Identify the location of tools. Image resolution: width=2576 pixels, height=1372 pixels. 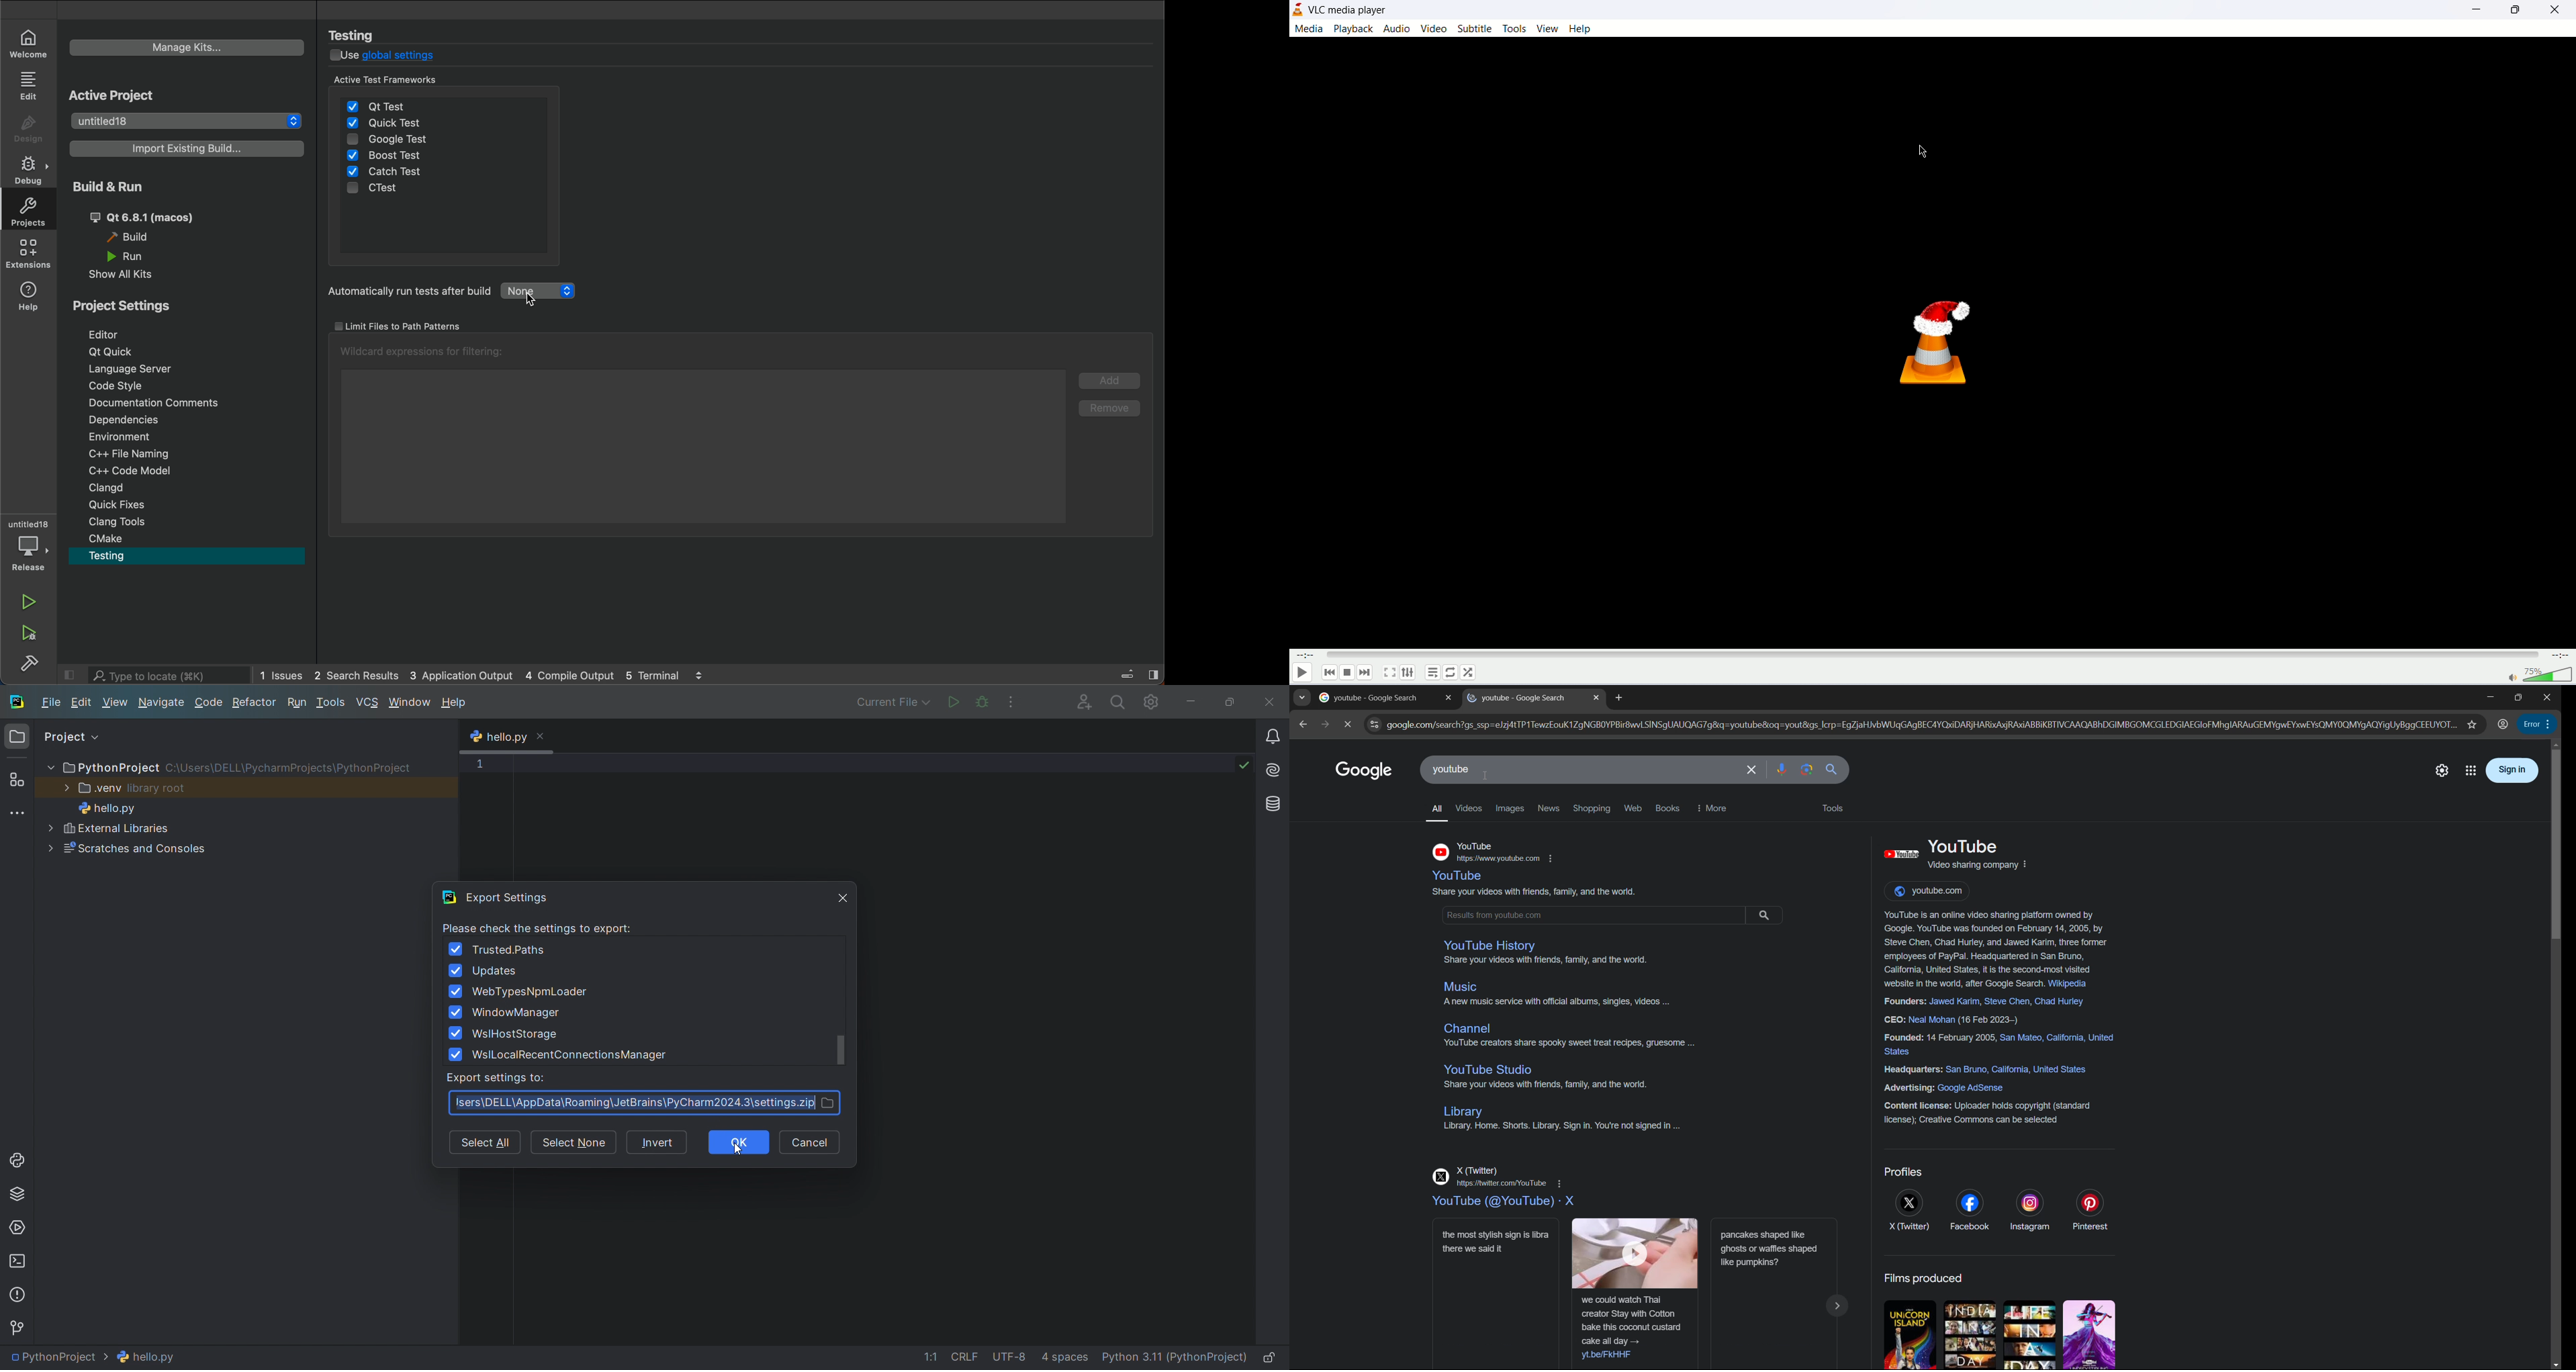
(332, 704).